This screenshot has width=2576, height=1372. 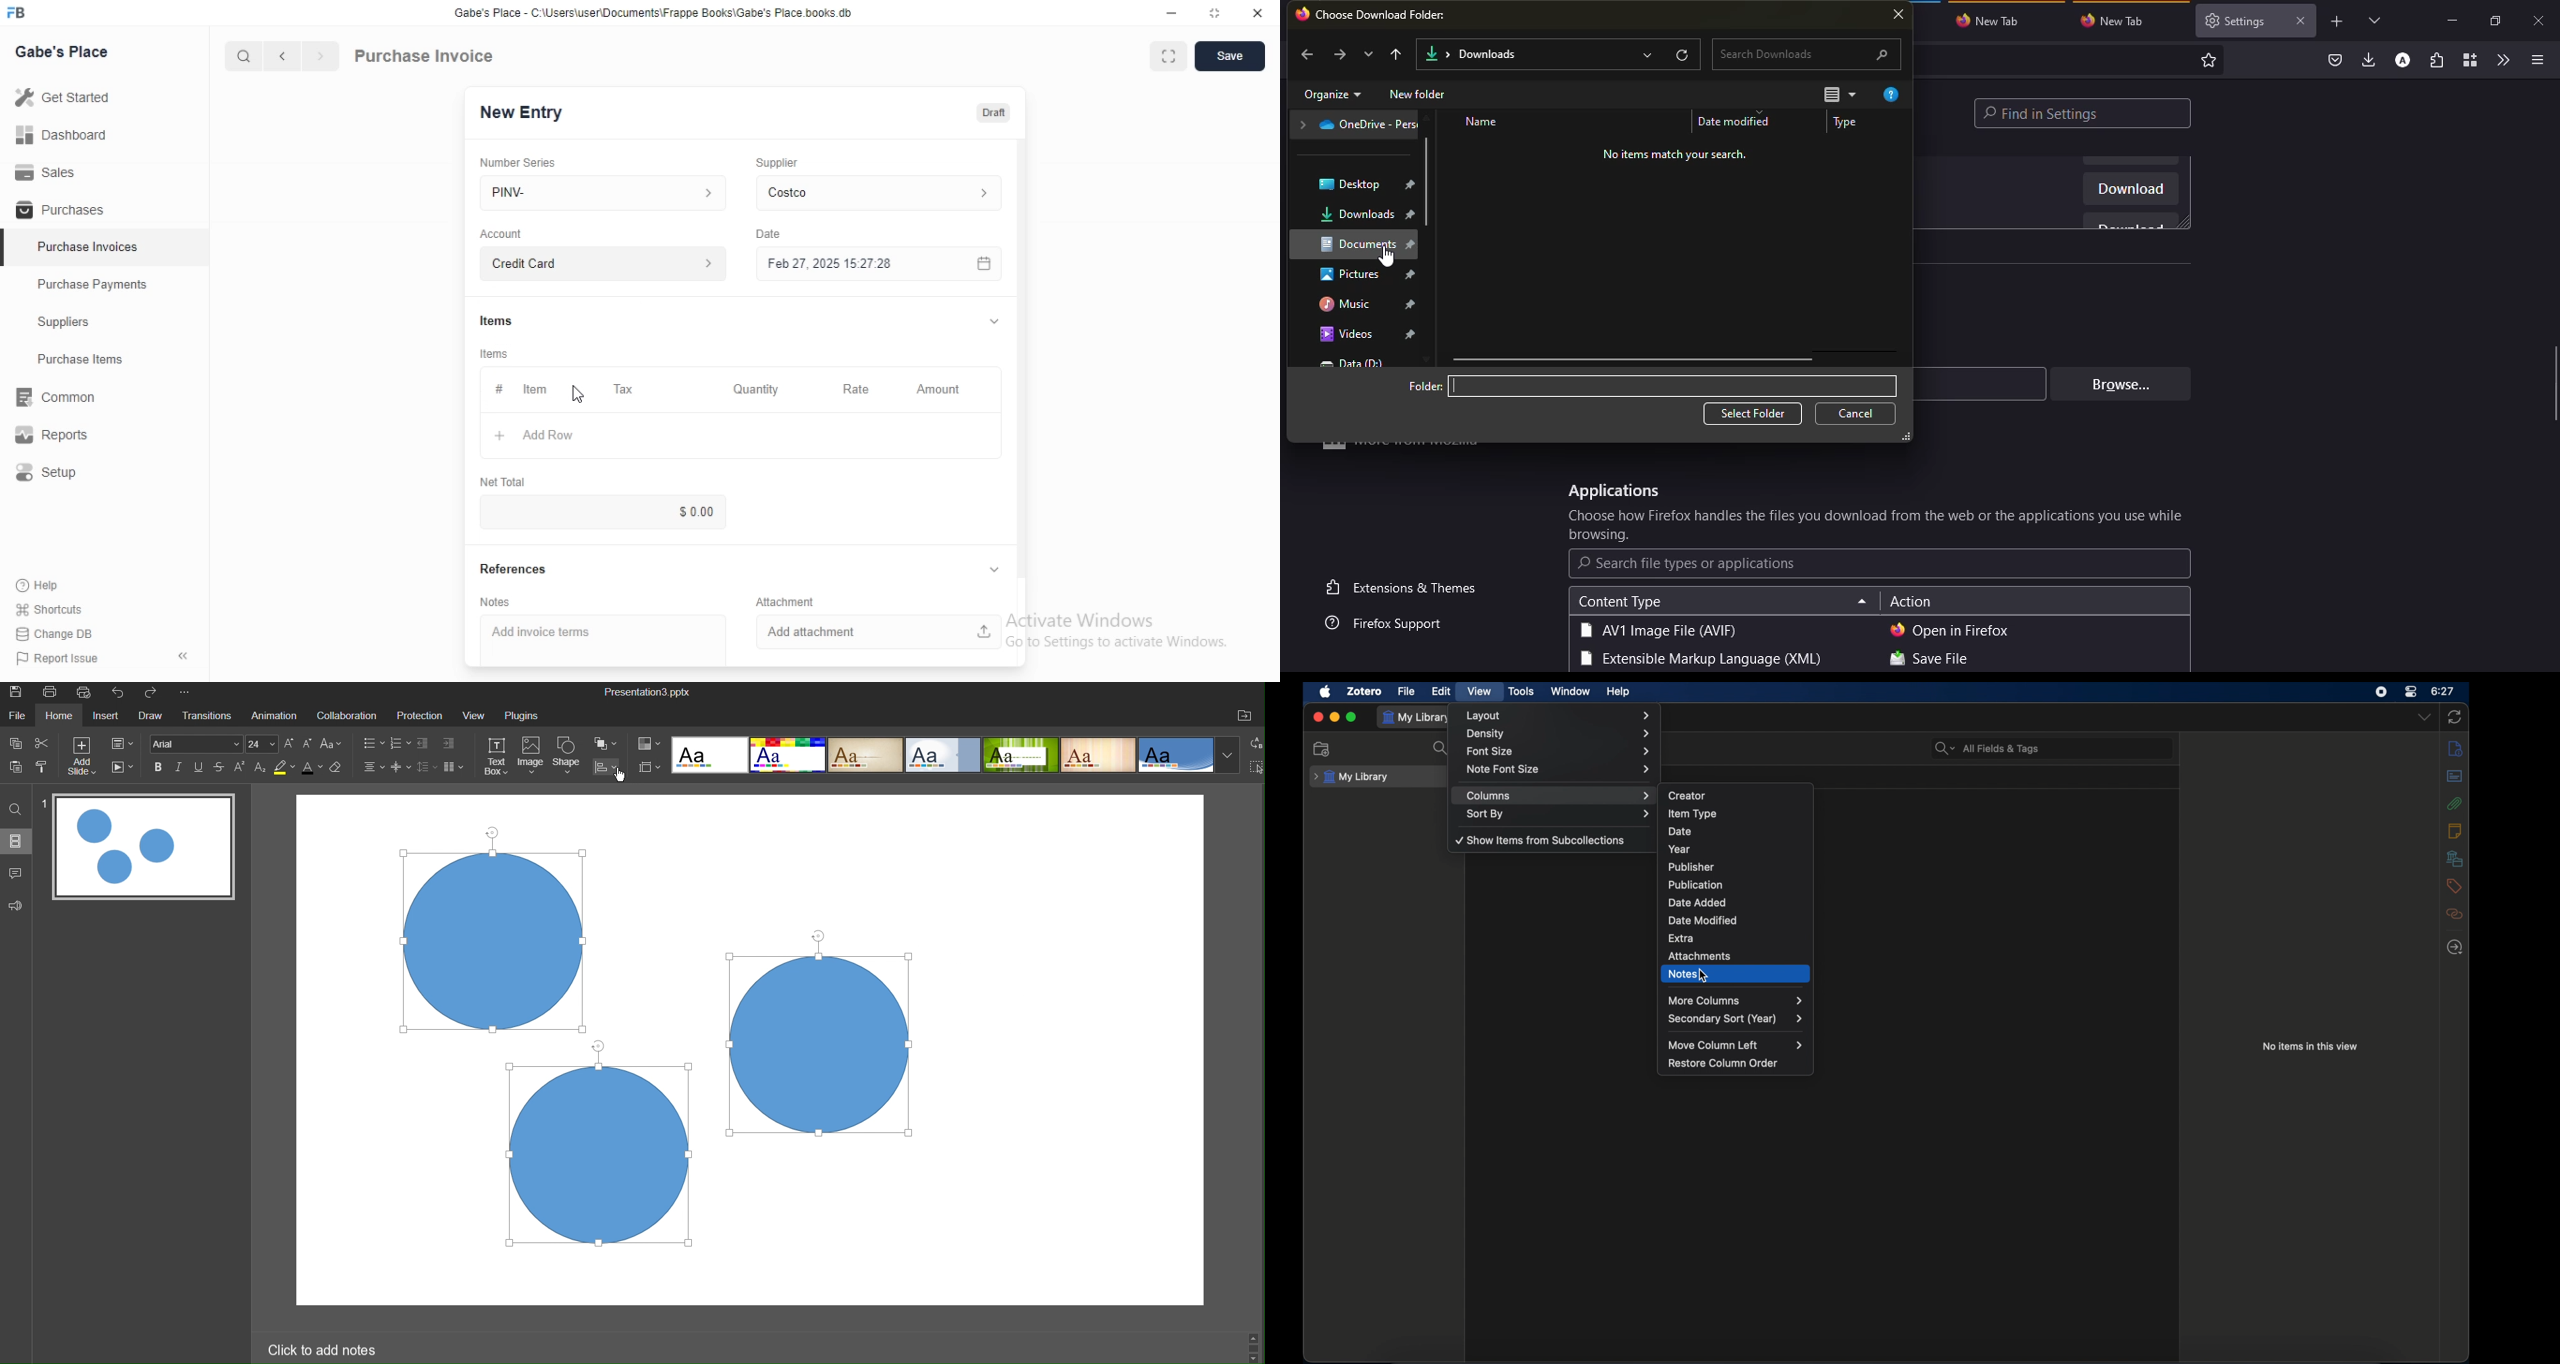 What do you see at coordinates (2436, 62) in the screenshot?
I see `extensions` at bounding box center [2436, 62].